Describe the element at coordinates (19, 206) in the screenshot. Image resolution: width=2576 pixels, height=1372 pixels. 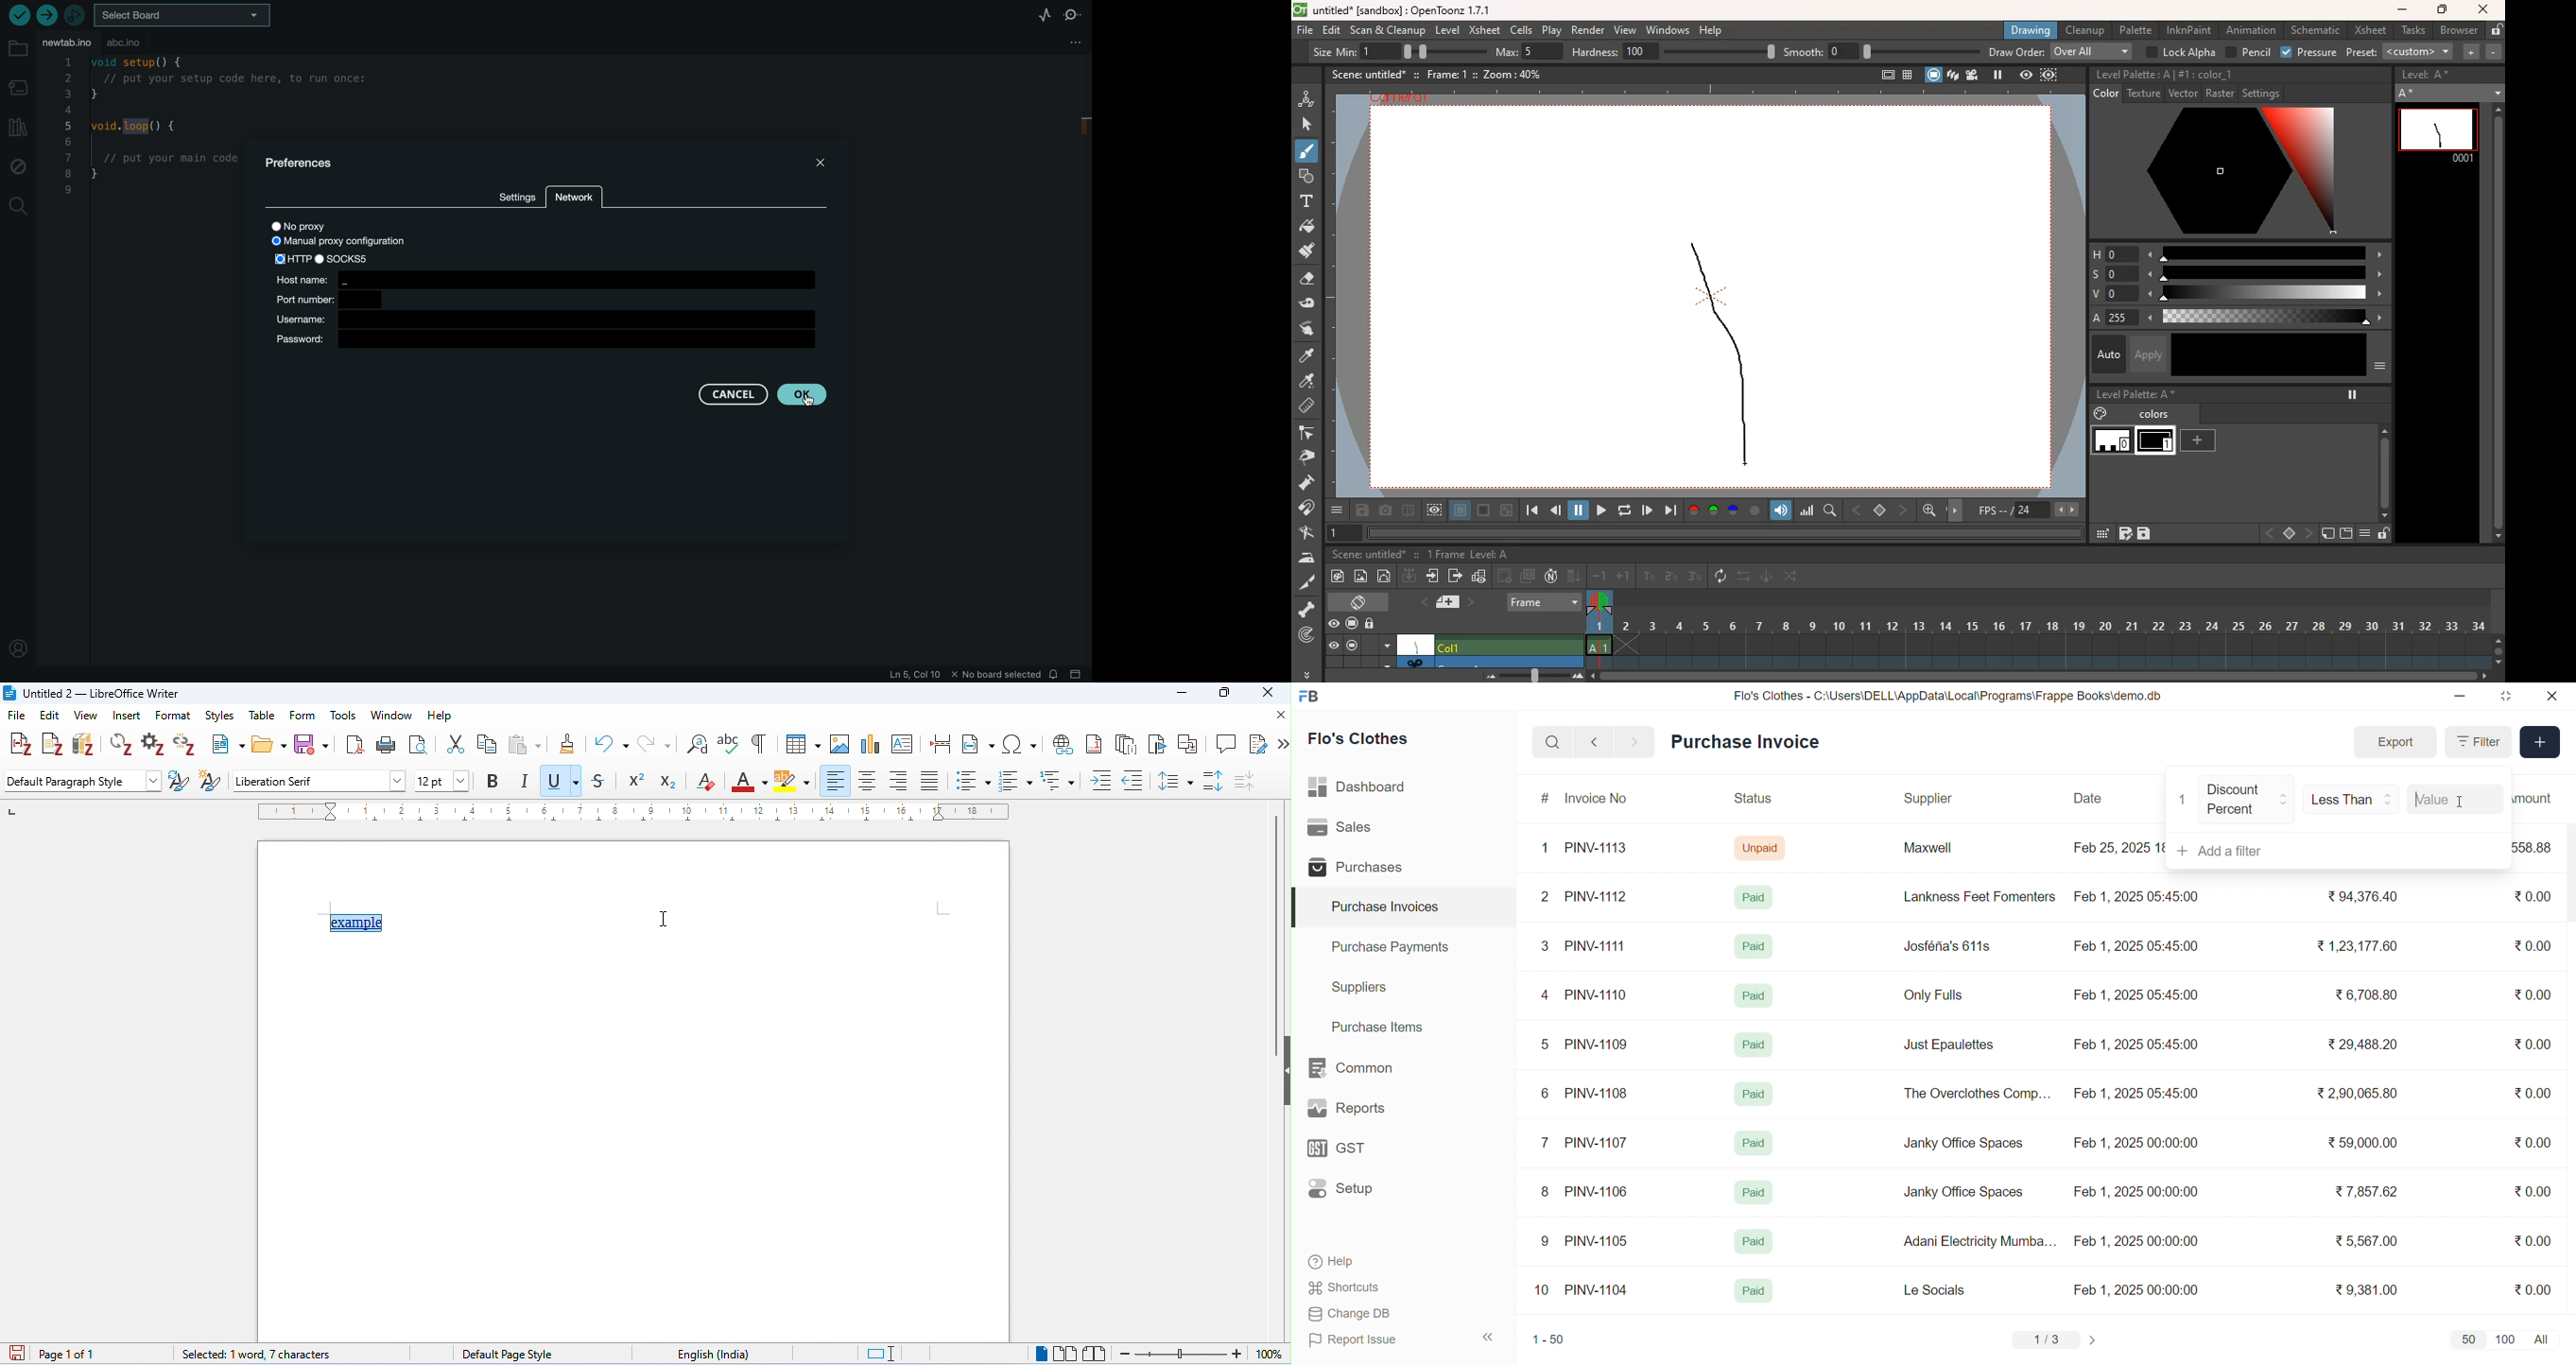
I see `search` at that location.